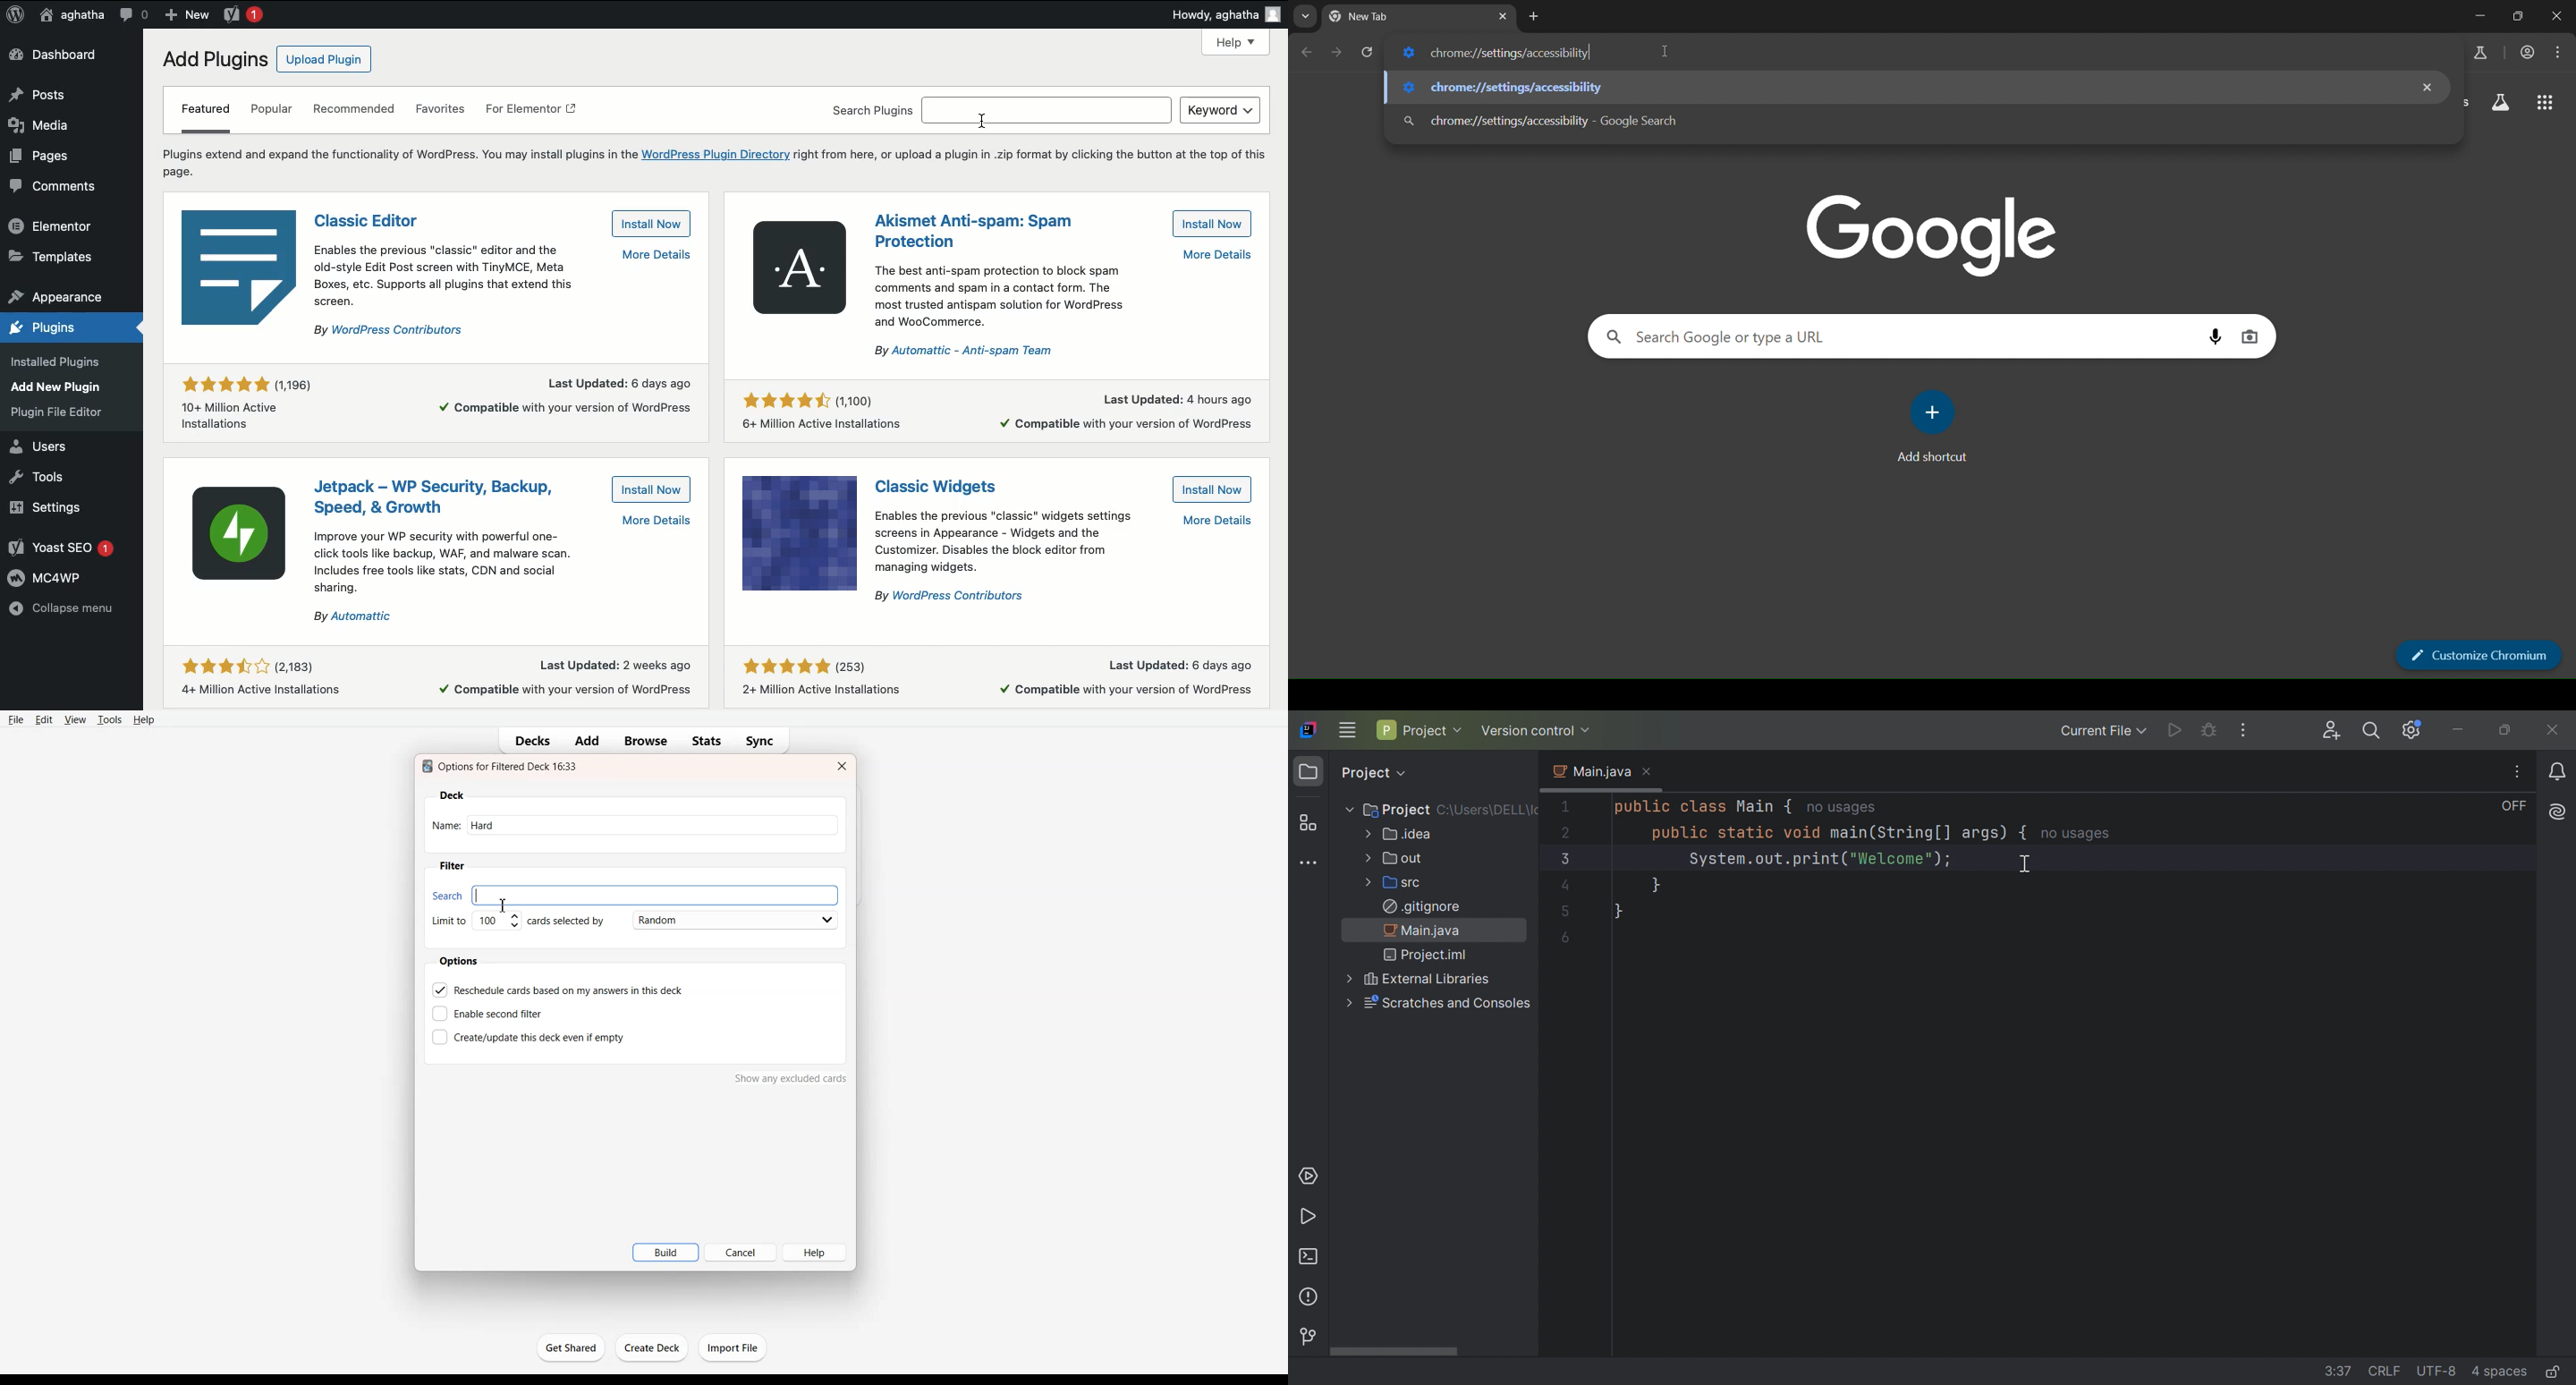  Describe the element at coordinates (1512, 88) in the screenshot. I see `chrome://settings/accessibility` at that location.